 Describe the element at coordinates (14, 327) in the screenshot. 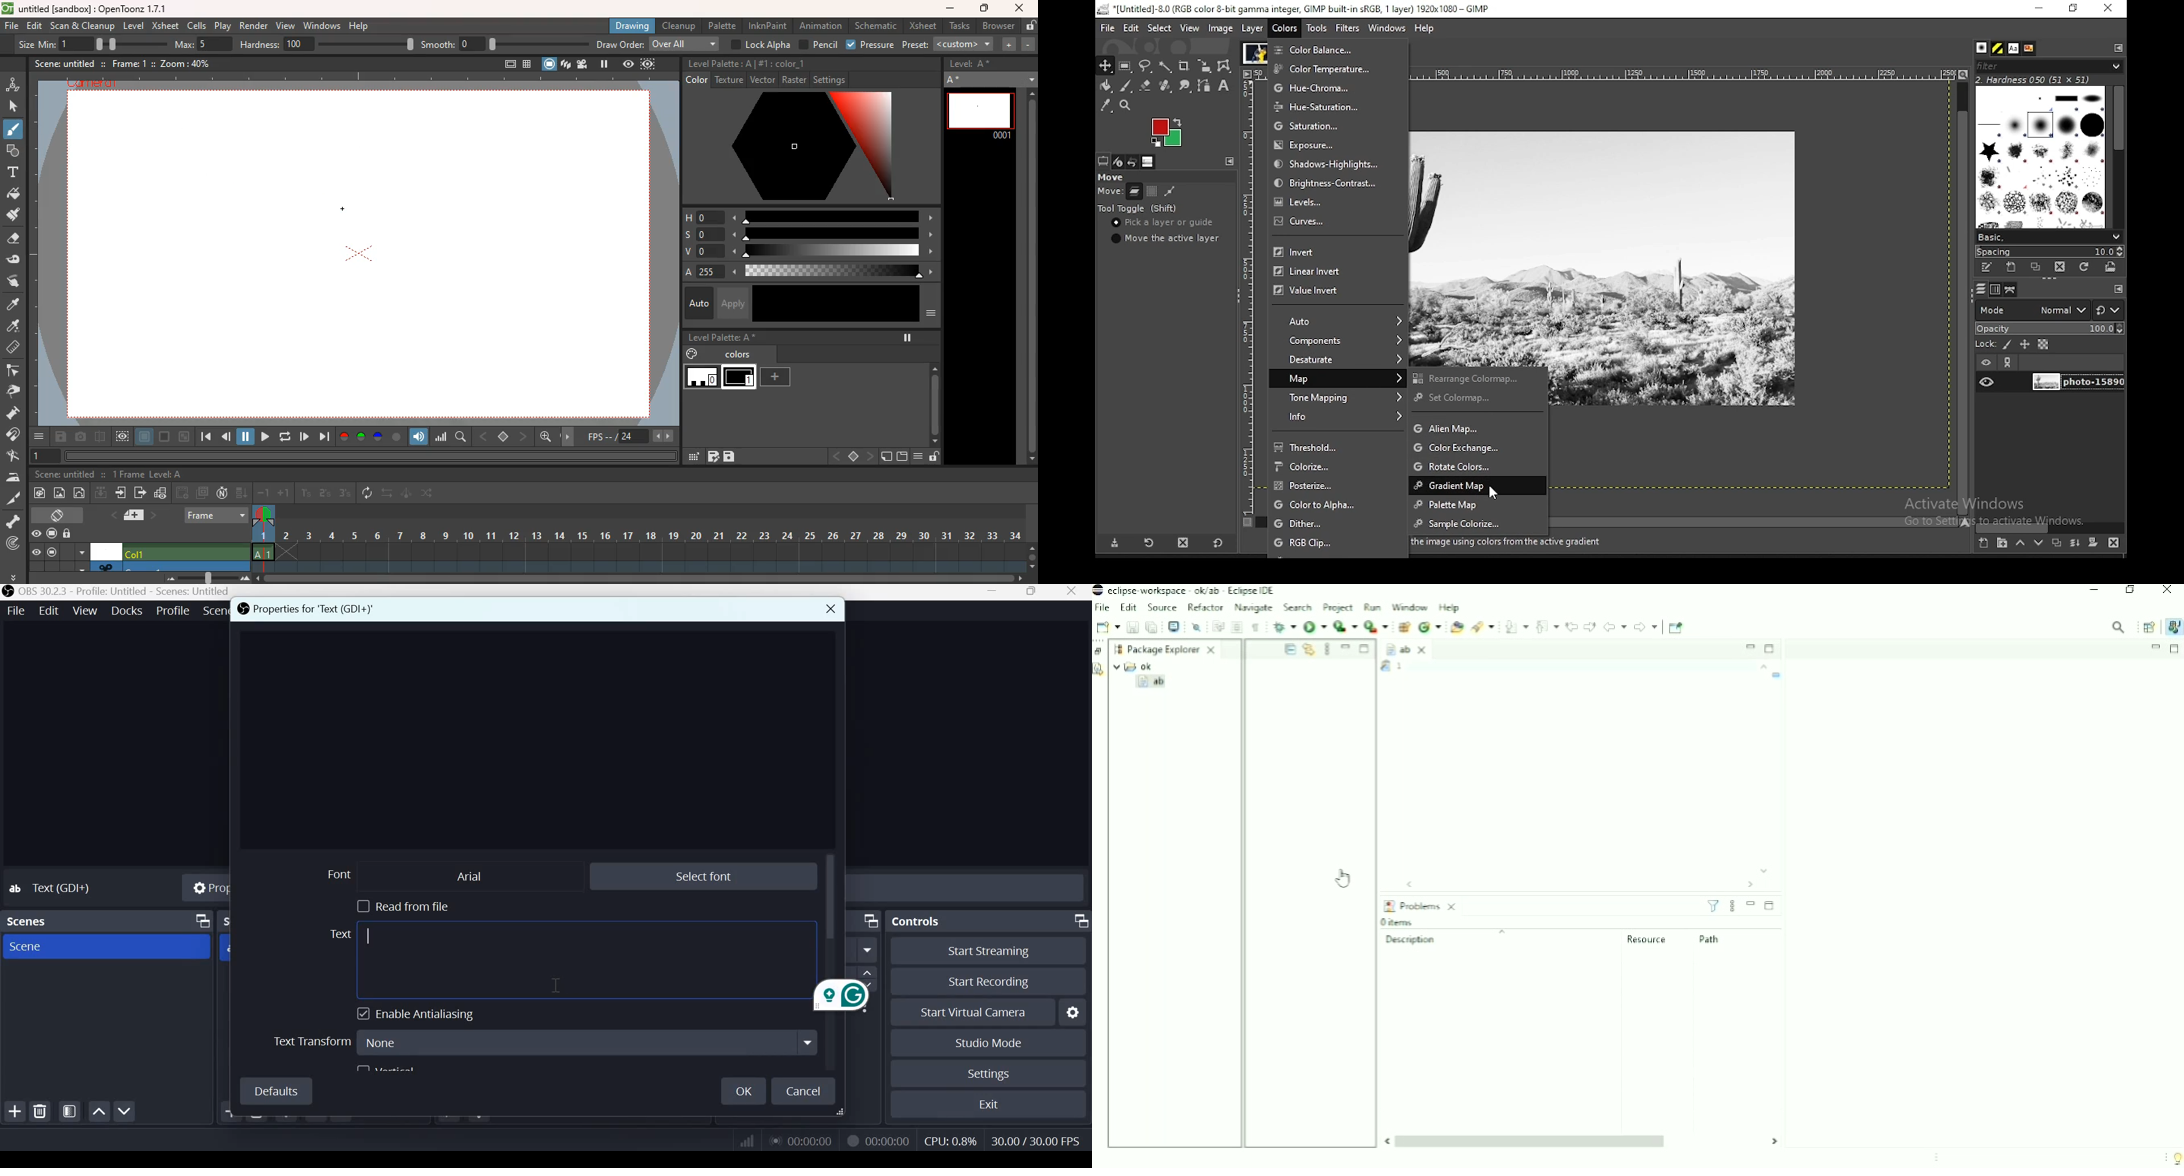

I see `drop` at that location.